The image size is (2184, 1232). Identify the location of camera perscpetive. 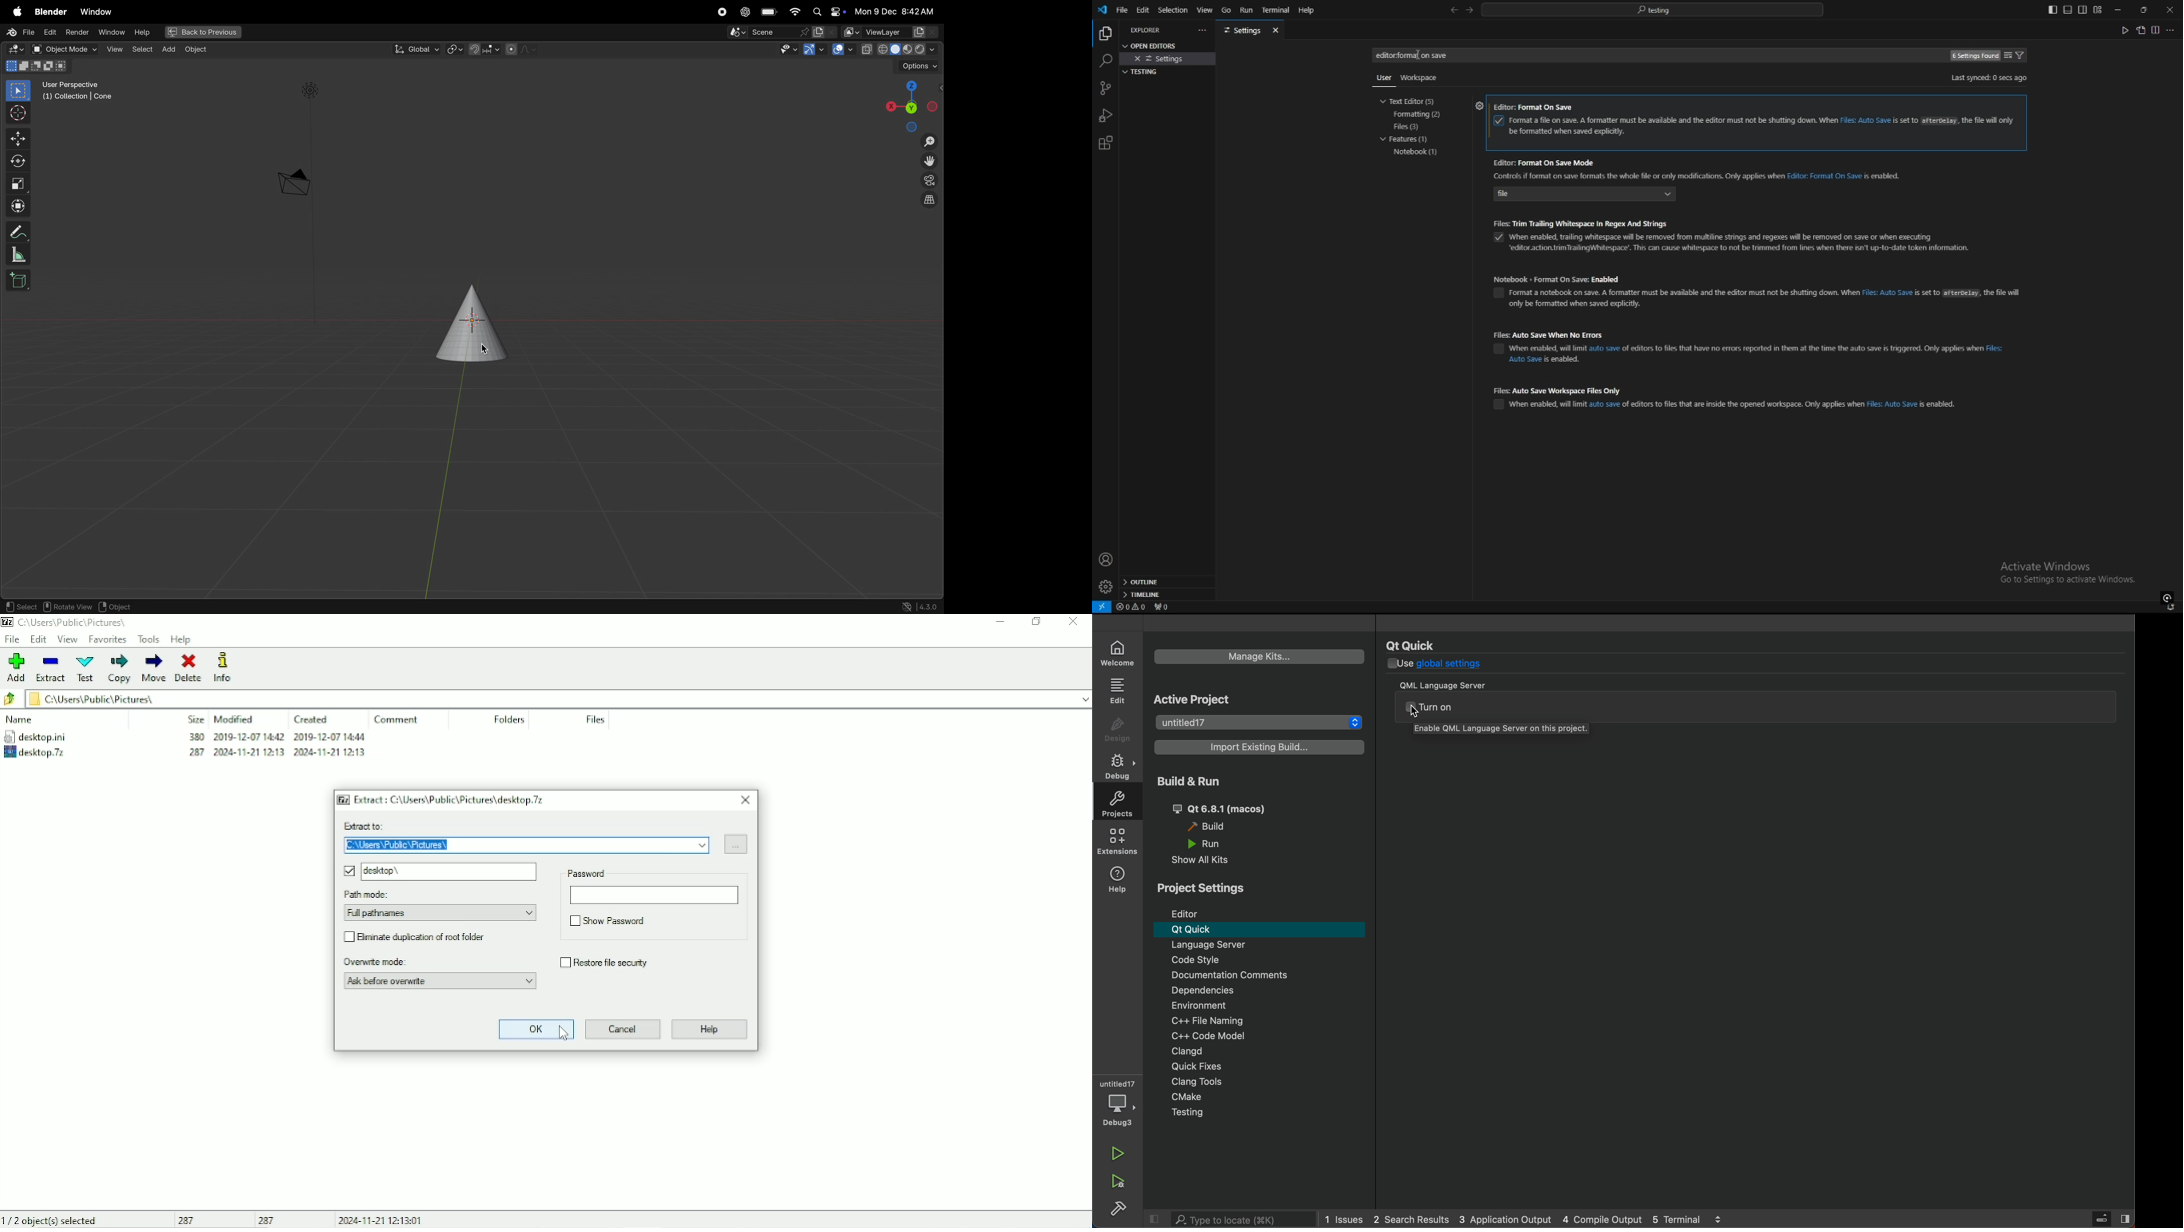
(294, 182).